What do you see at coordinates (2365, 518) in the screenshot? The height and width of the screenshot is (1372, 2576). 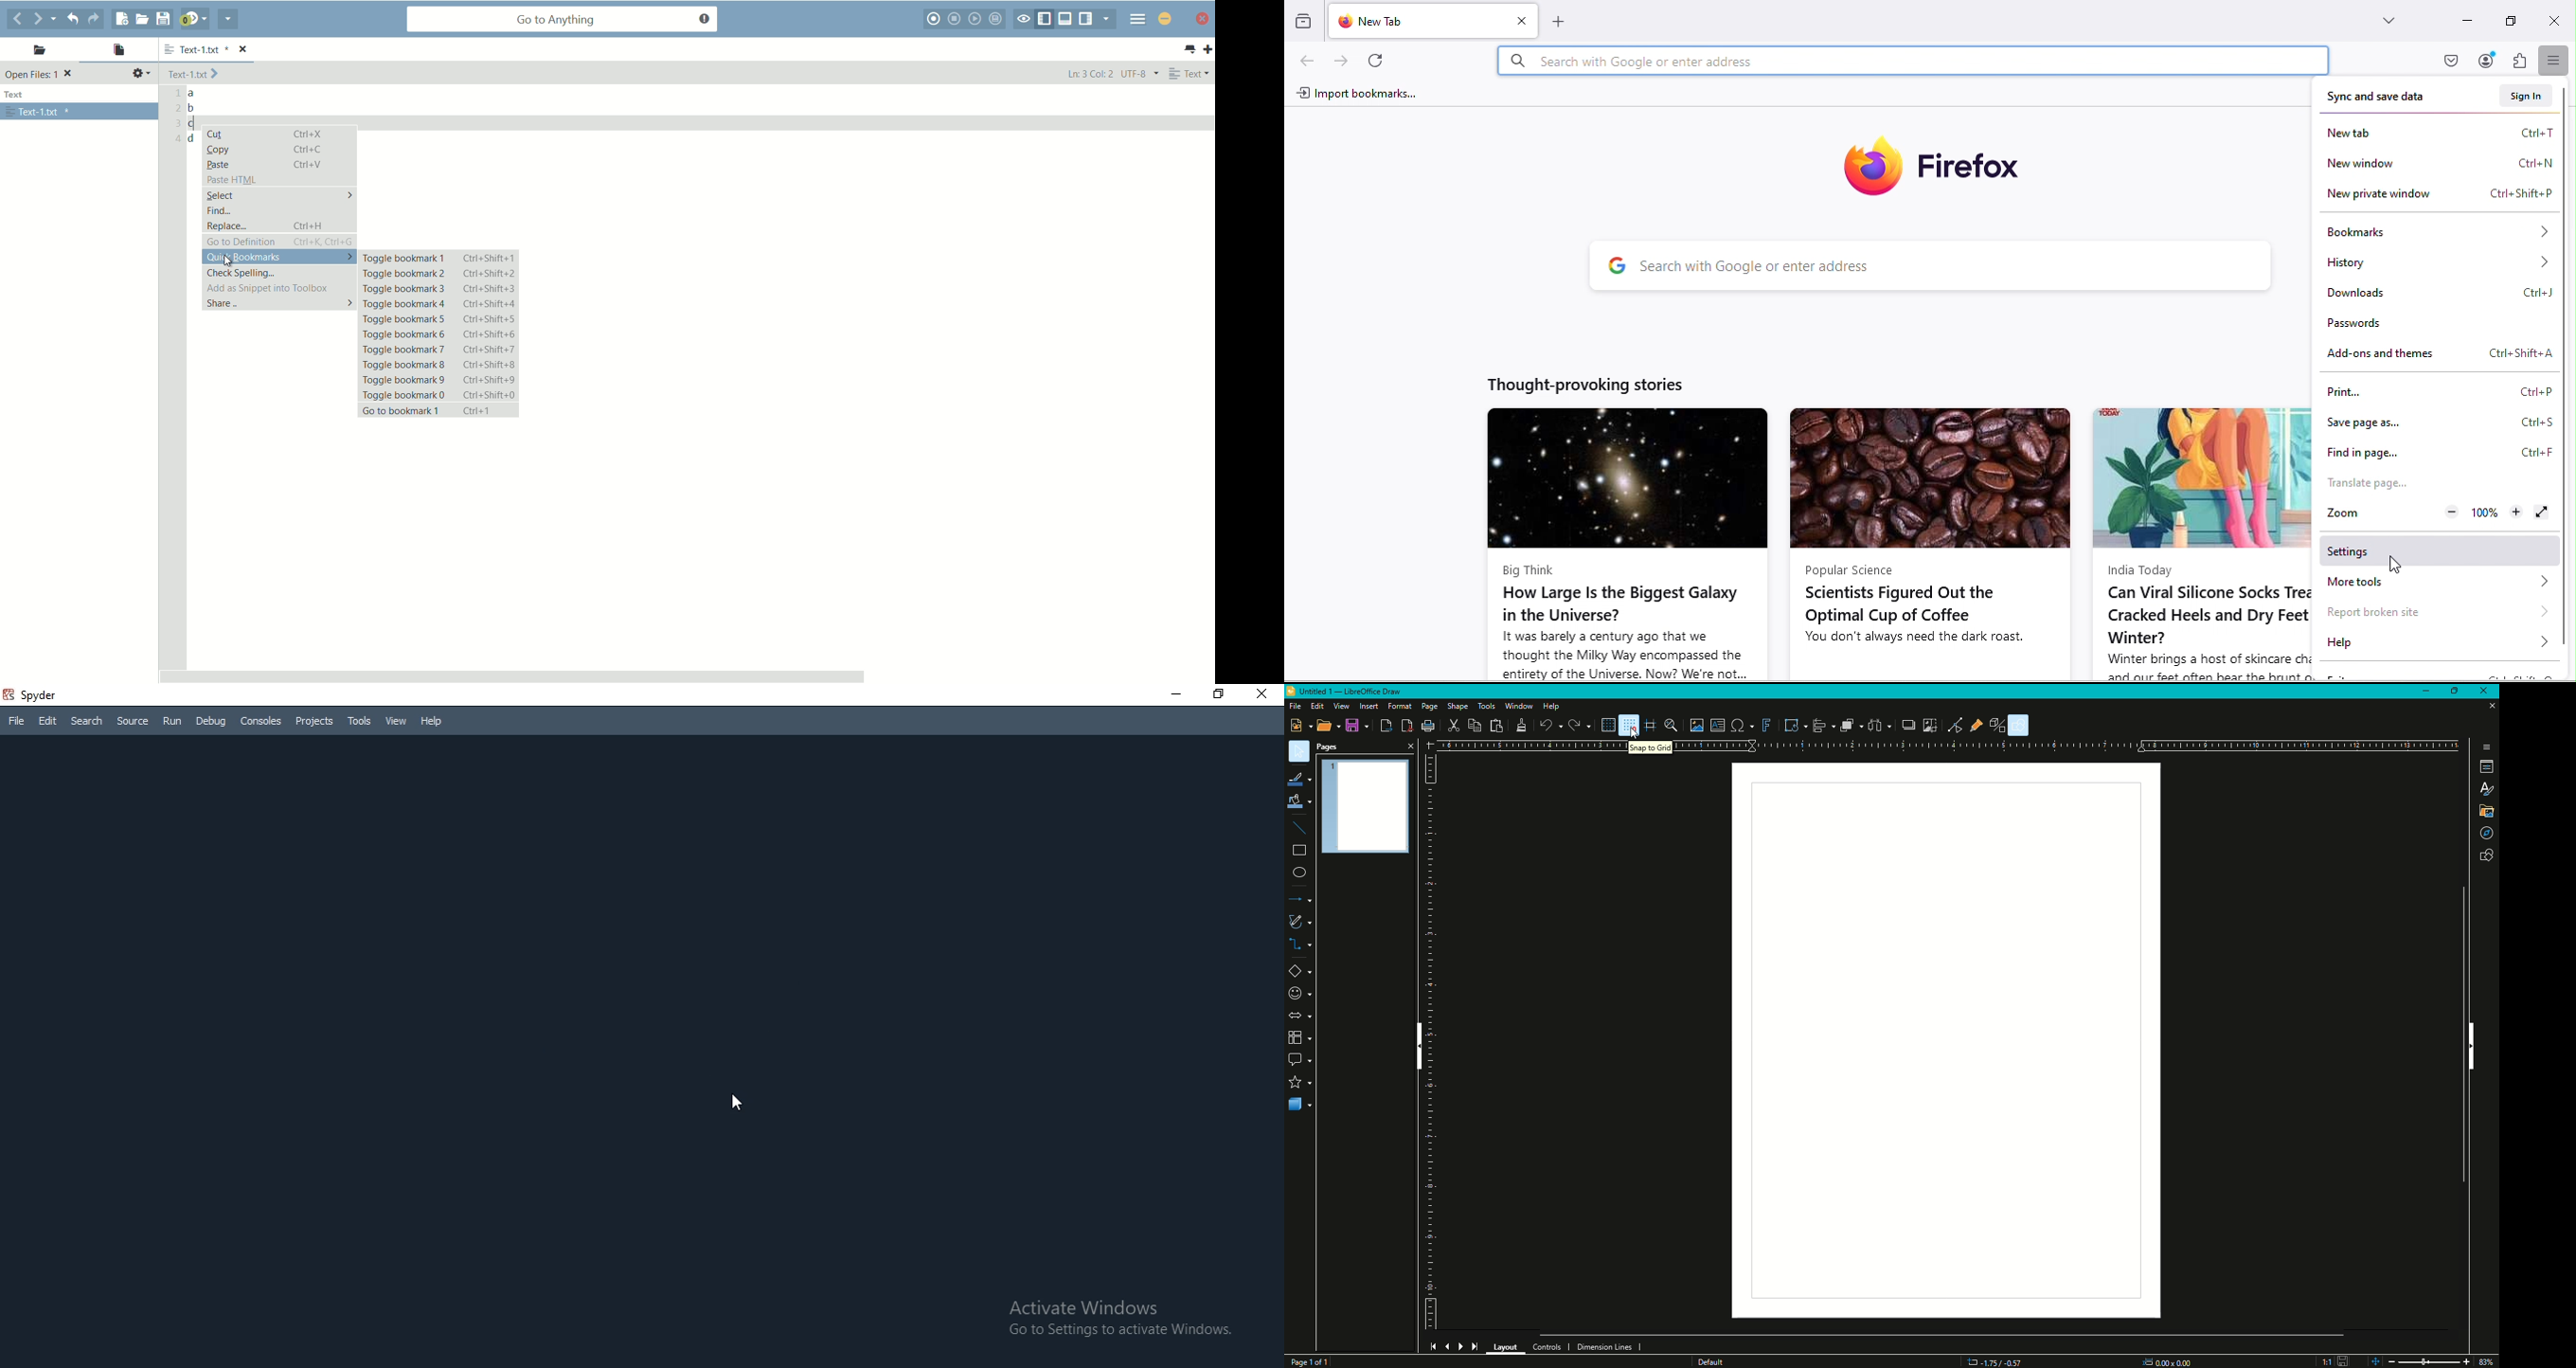 I see `Zoom` at bounding box center [2365, 518].